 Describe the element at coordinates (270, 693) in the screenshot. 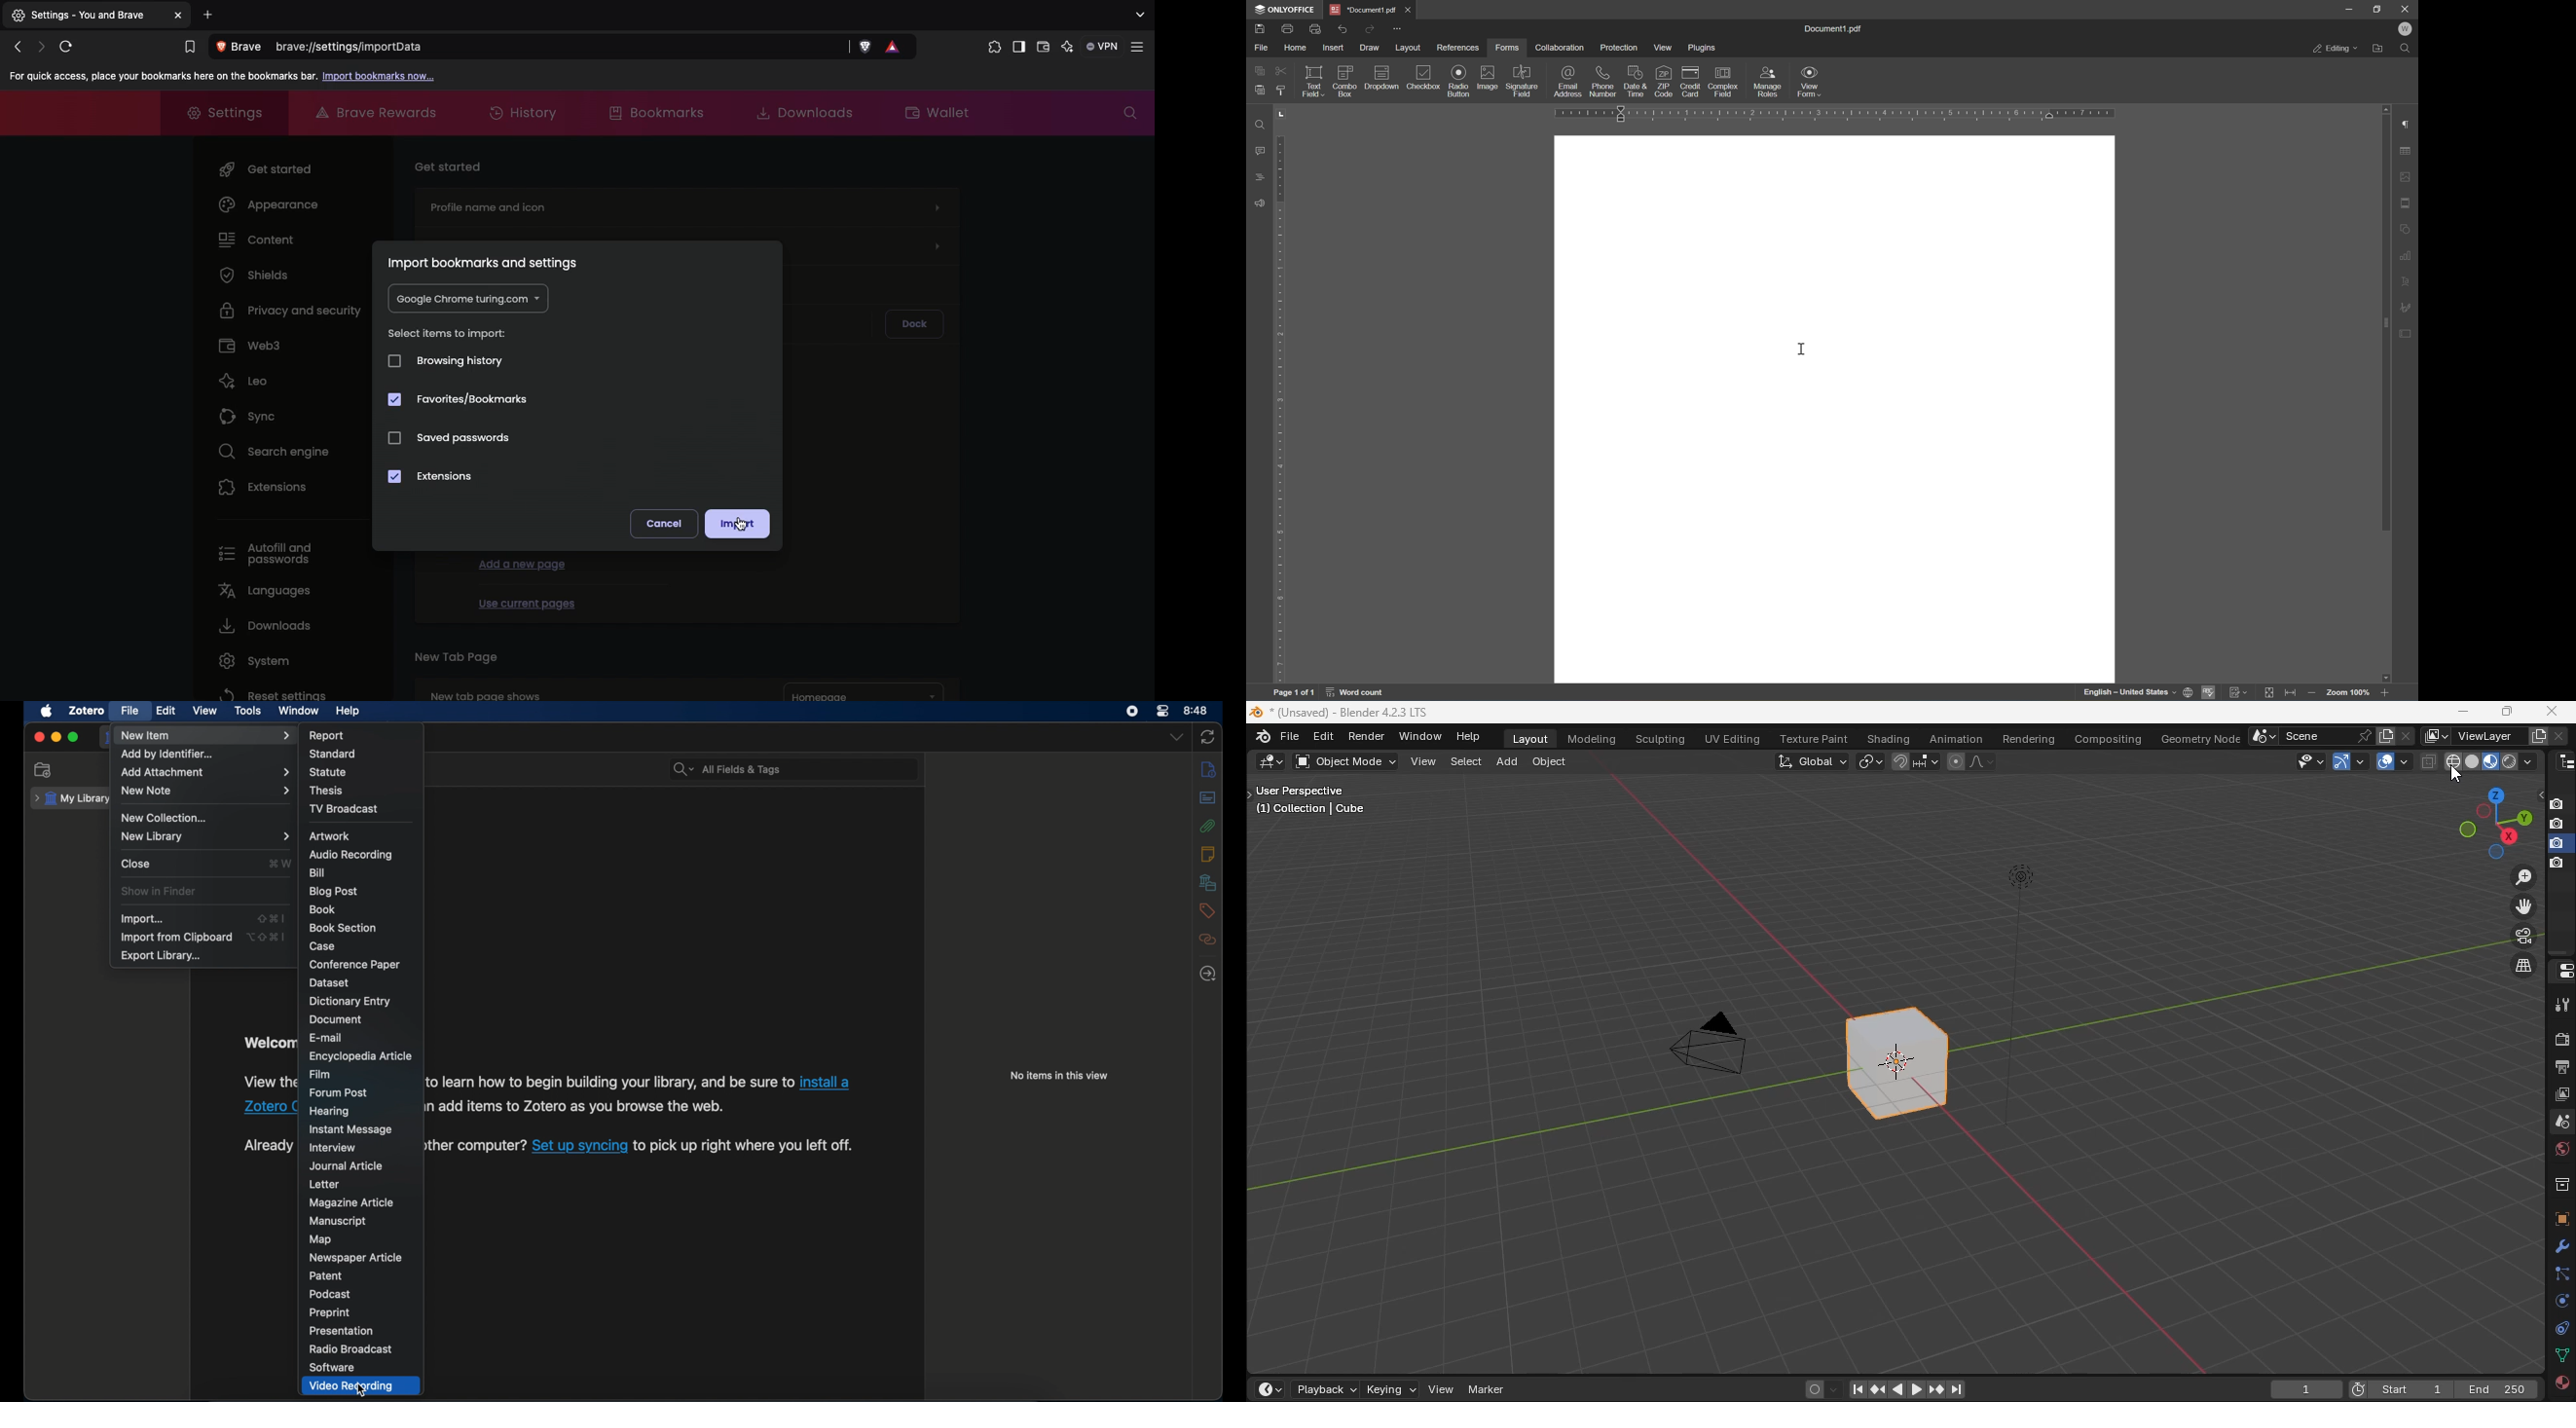

I see `Reset settings` at that location.